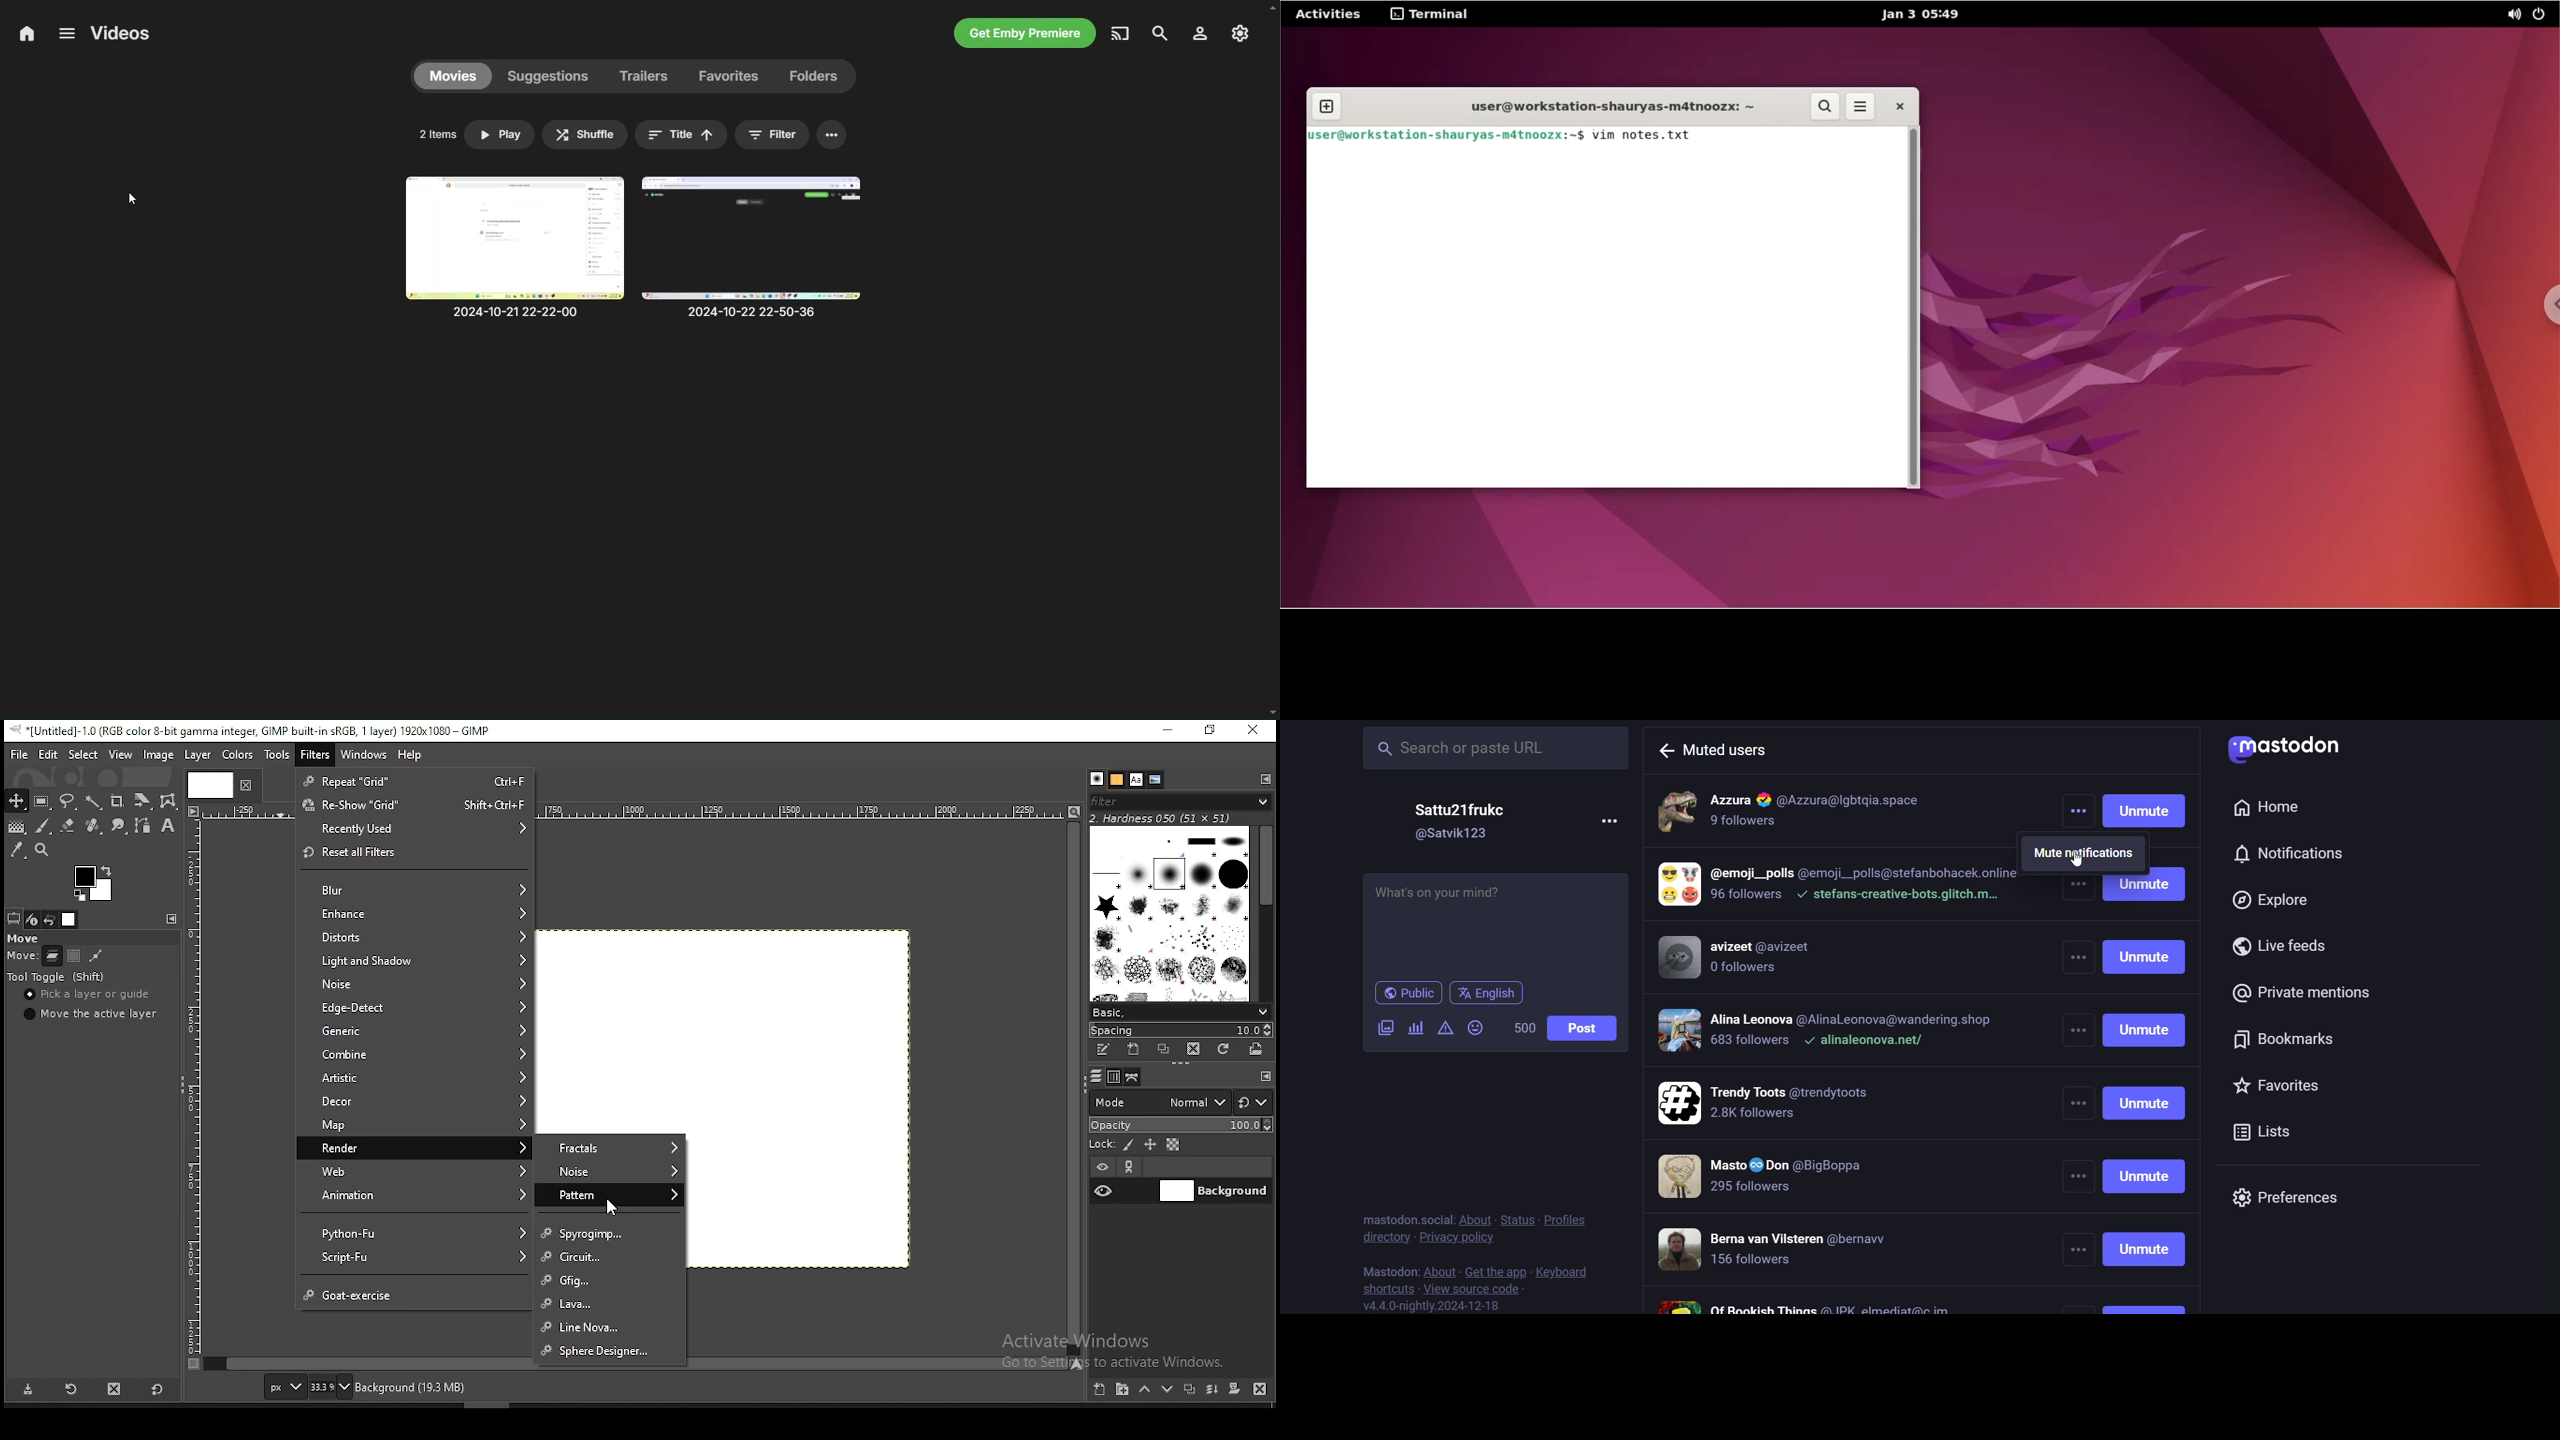 The image size is (2576, 1456). I want to click on user@workstation-shauryas-m4tnoozx: ~$, so click(1446, 135).